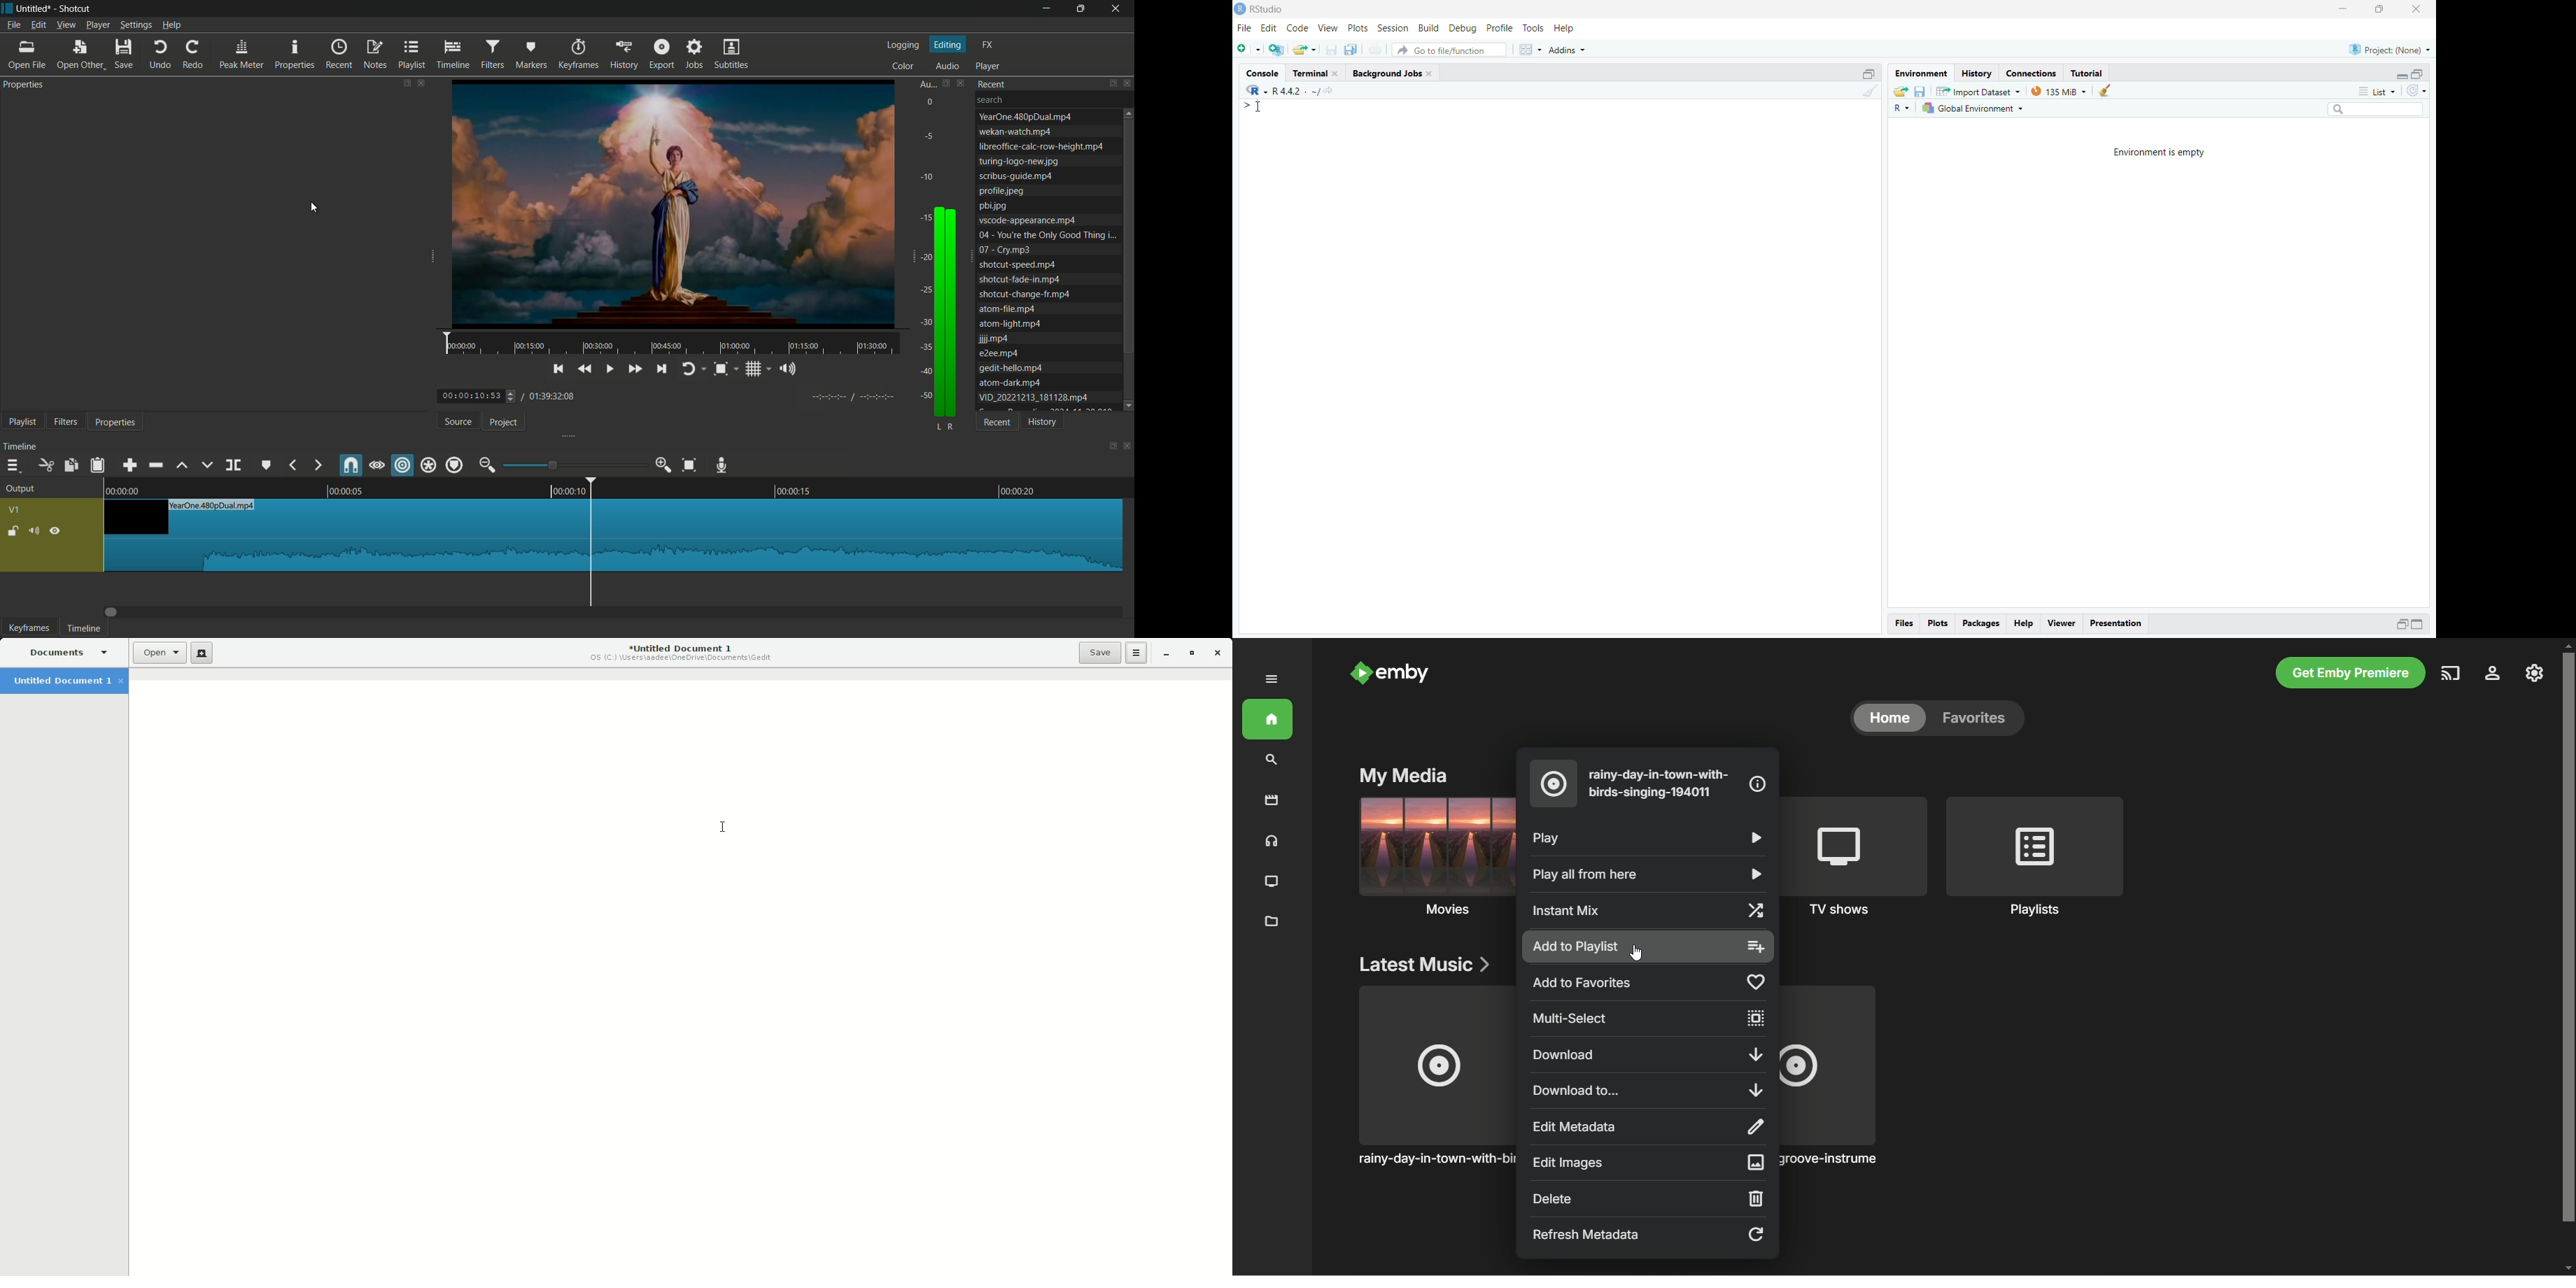  Describe the element at coordinates (84, 629) in the screenshot. I see `timeline` at that location.